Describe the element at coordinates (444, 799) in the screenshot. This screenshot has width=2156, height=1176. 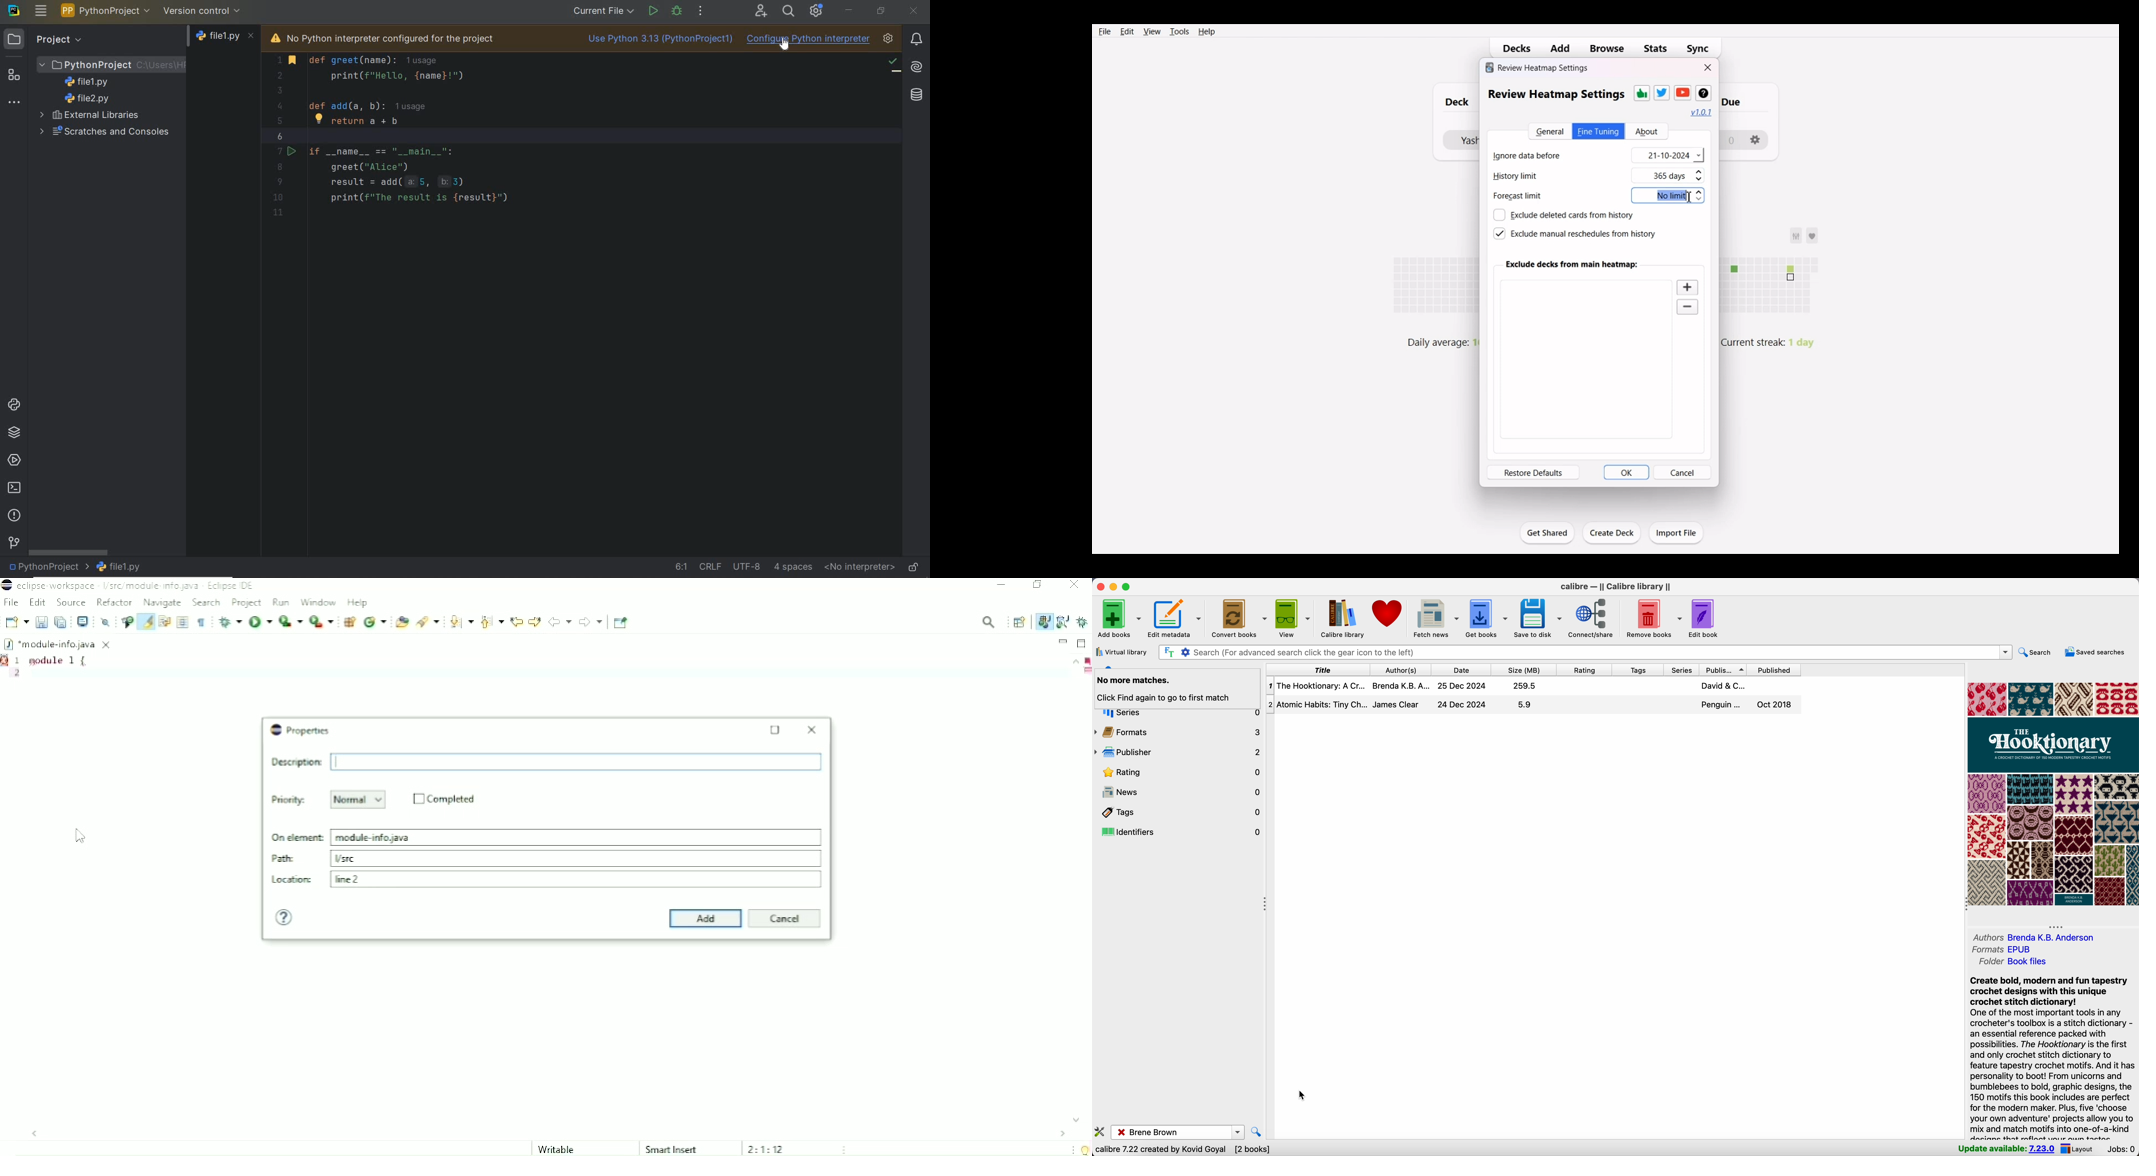
I see `Completed` at that location.